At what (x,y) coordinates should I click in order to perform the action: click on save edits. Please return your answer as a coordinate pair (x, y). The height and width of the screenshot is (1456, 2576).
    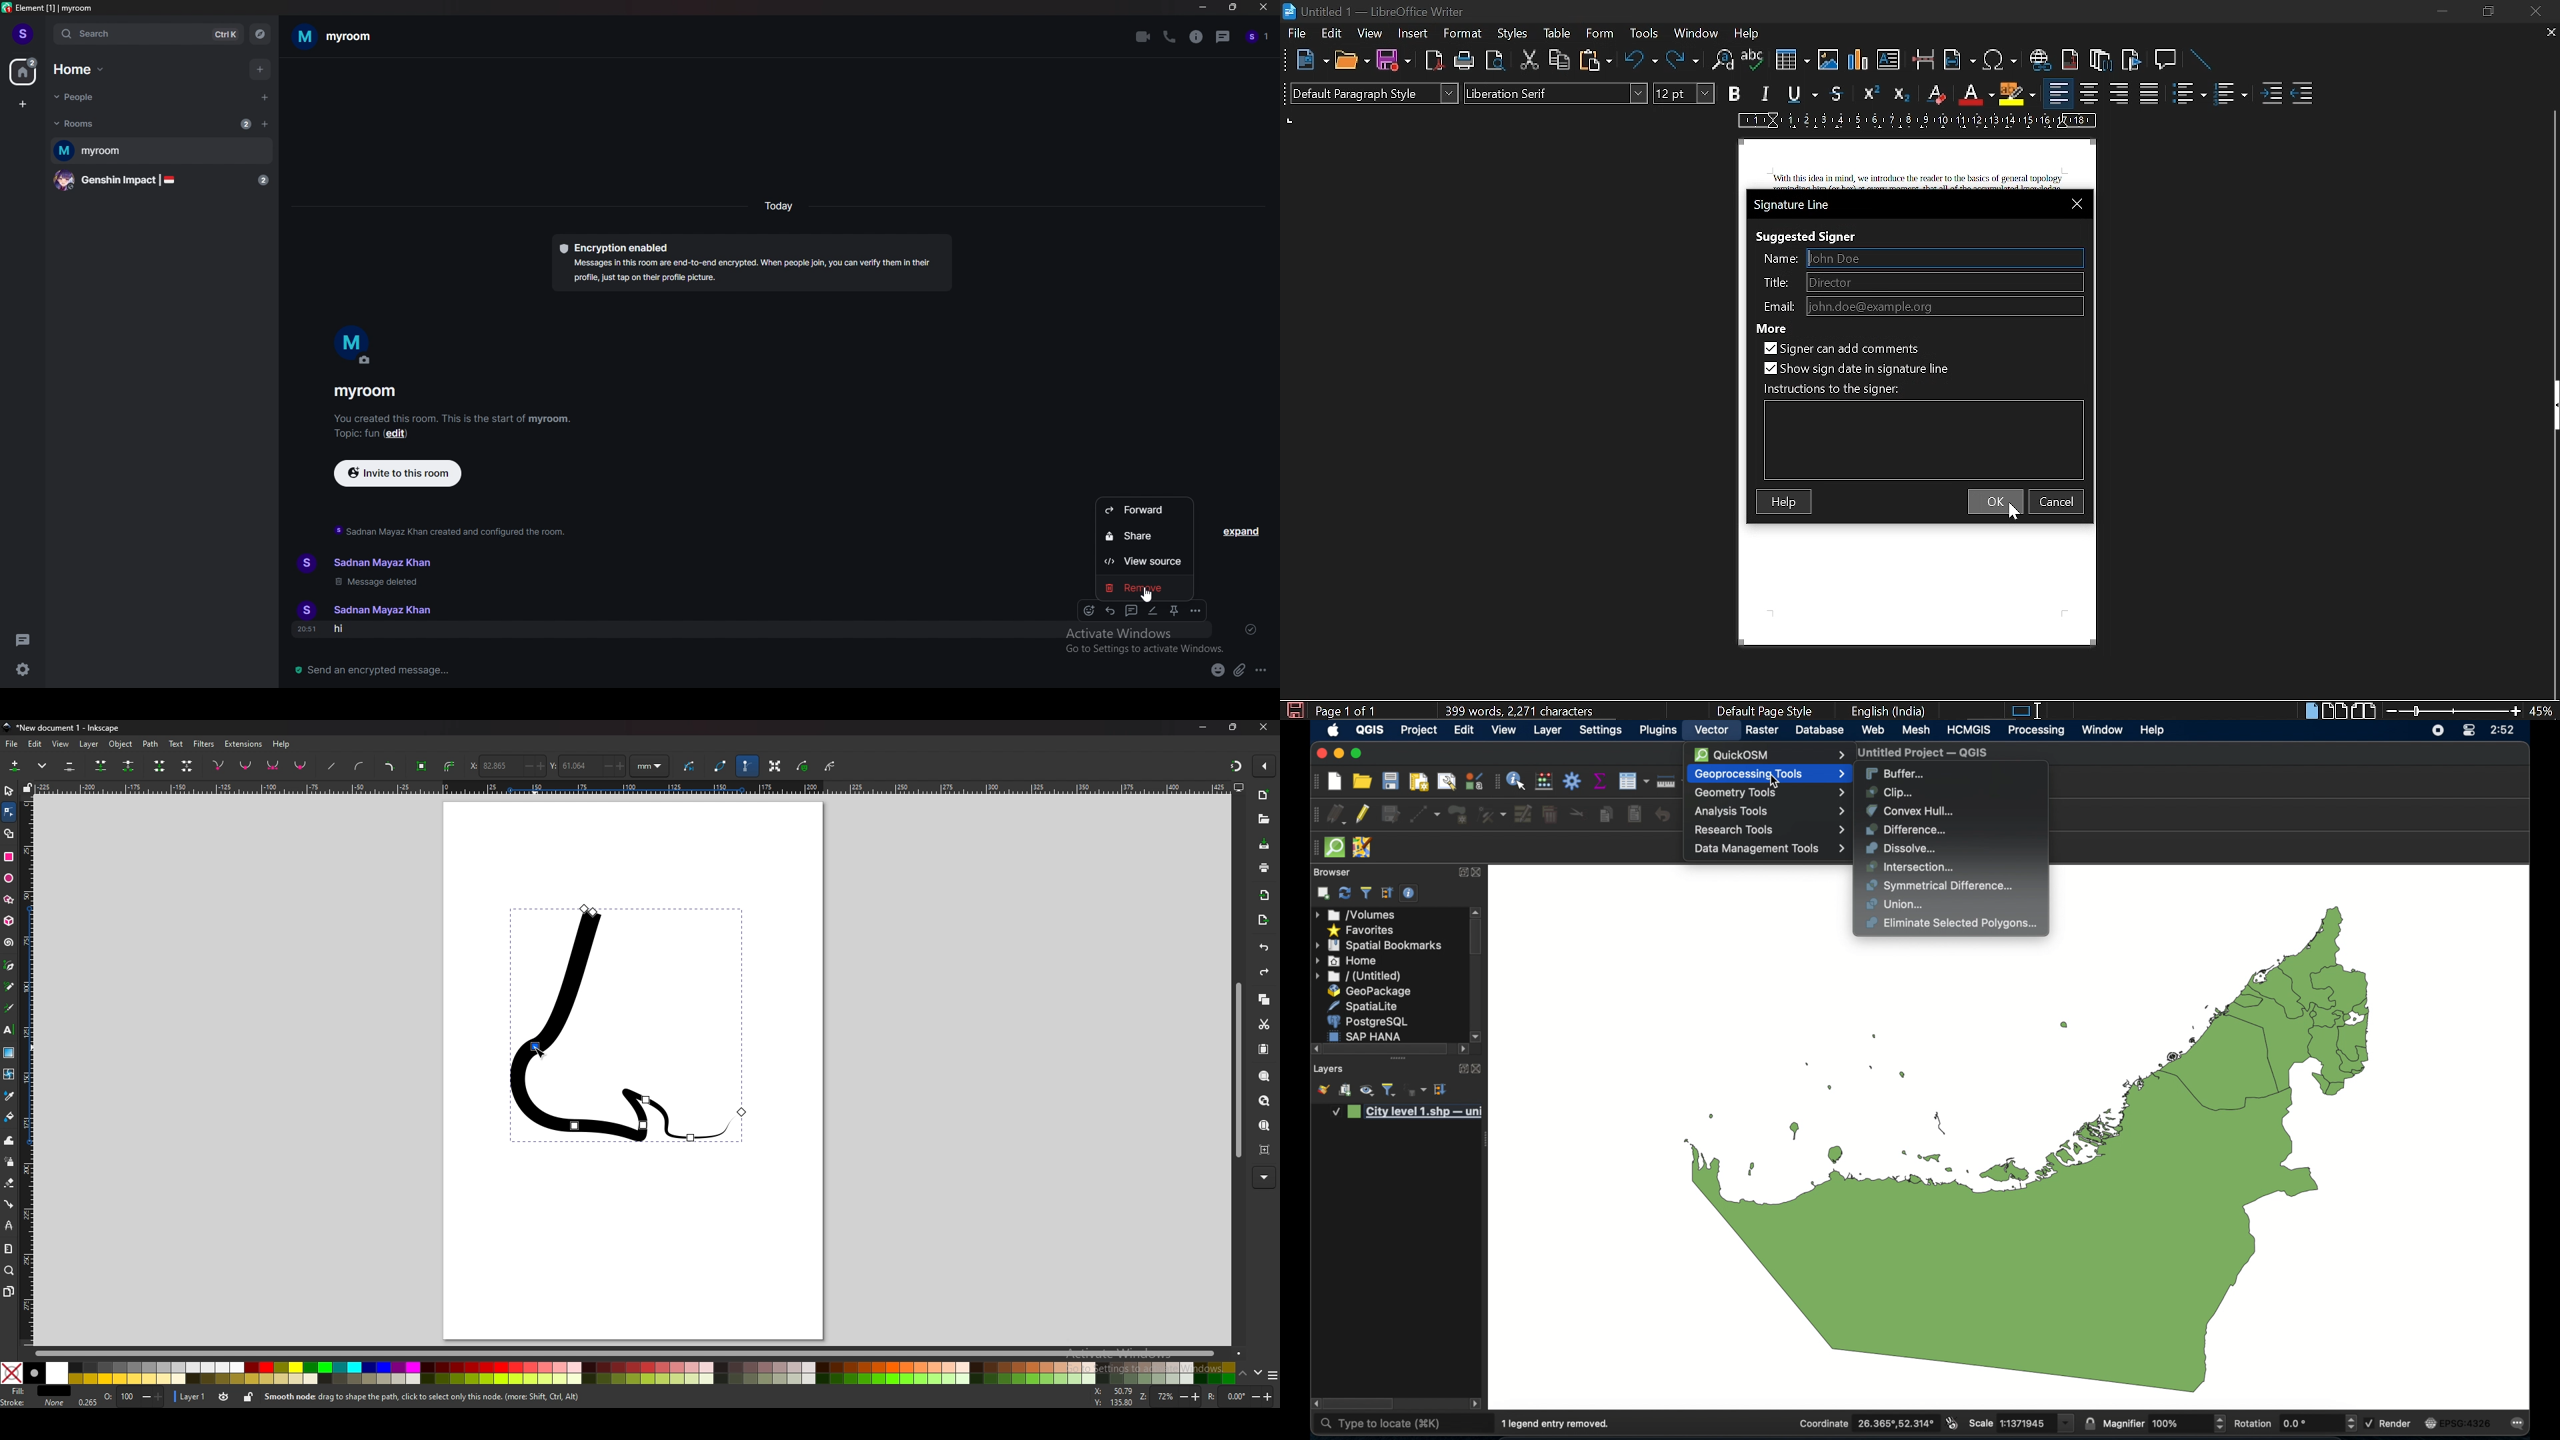
    Looking at the image, I should click on (1391, 815).